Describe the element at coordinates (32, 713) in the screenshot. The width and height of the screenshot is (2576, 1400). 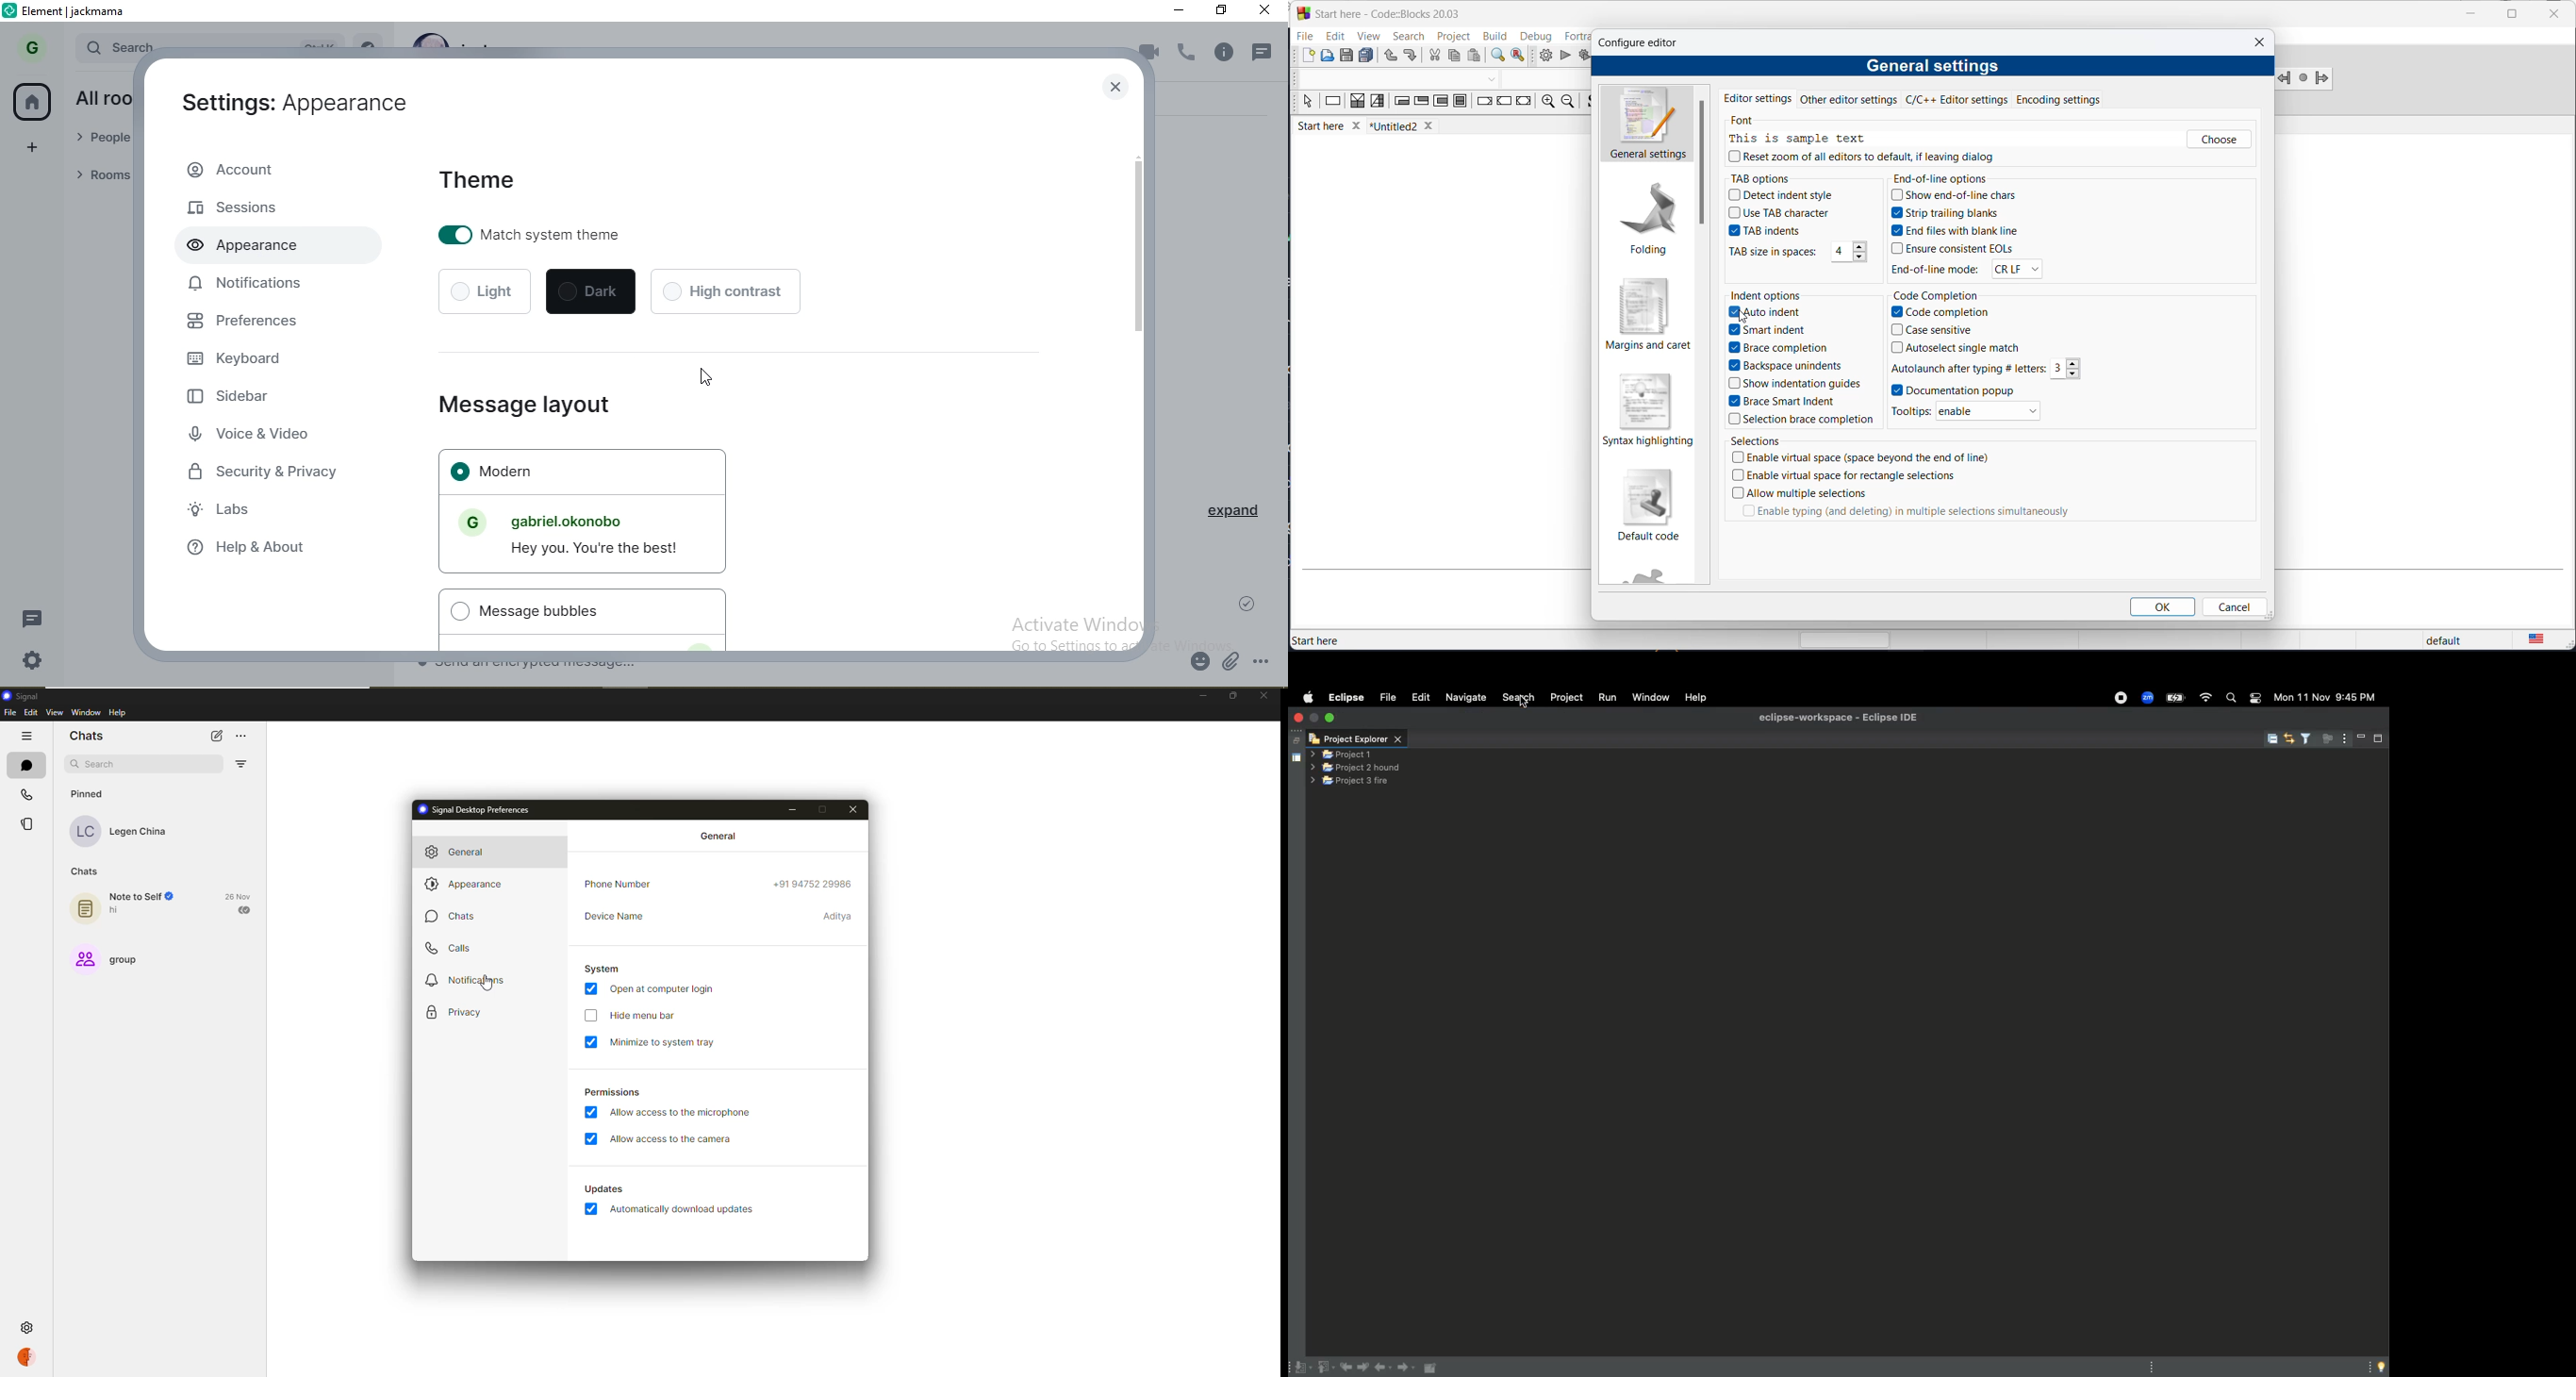
I see `edit` at that location.